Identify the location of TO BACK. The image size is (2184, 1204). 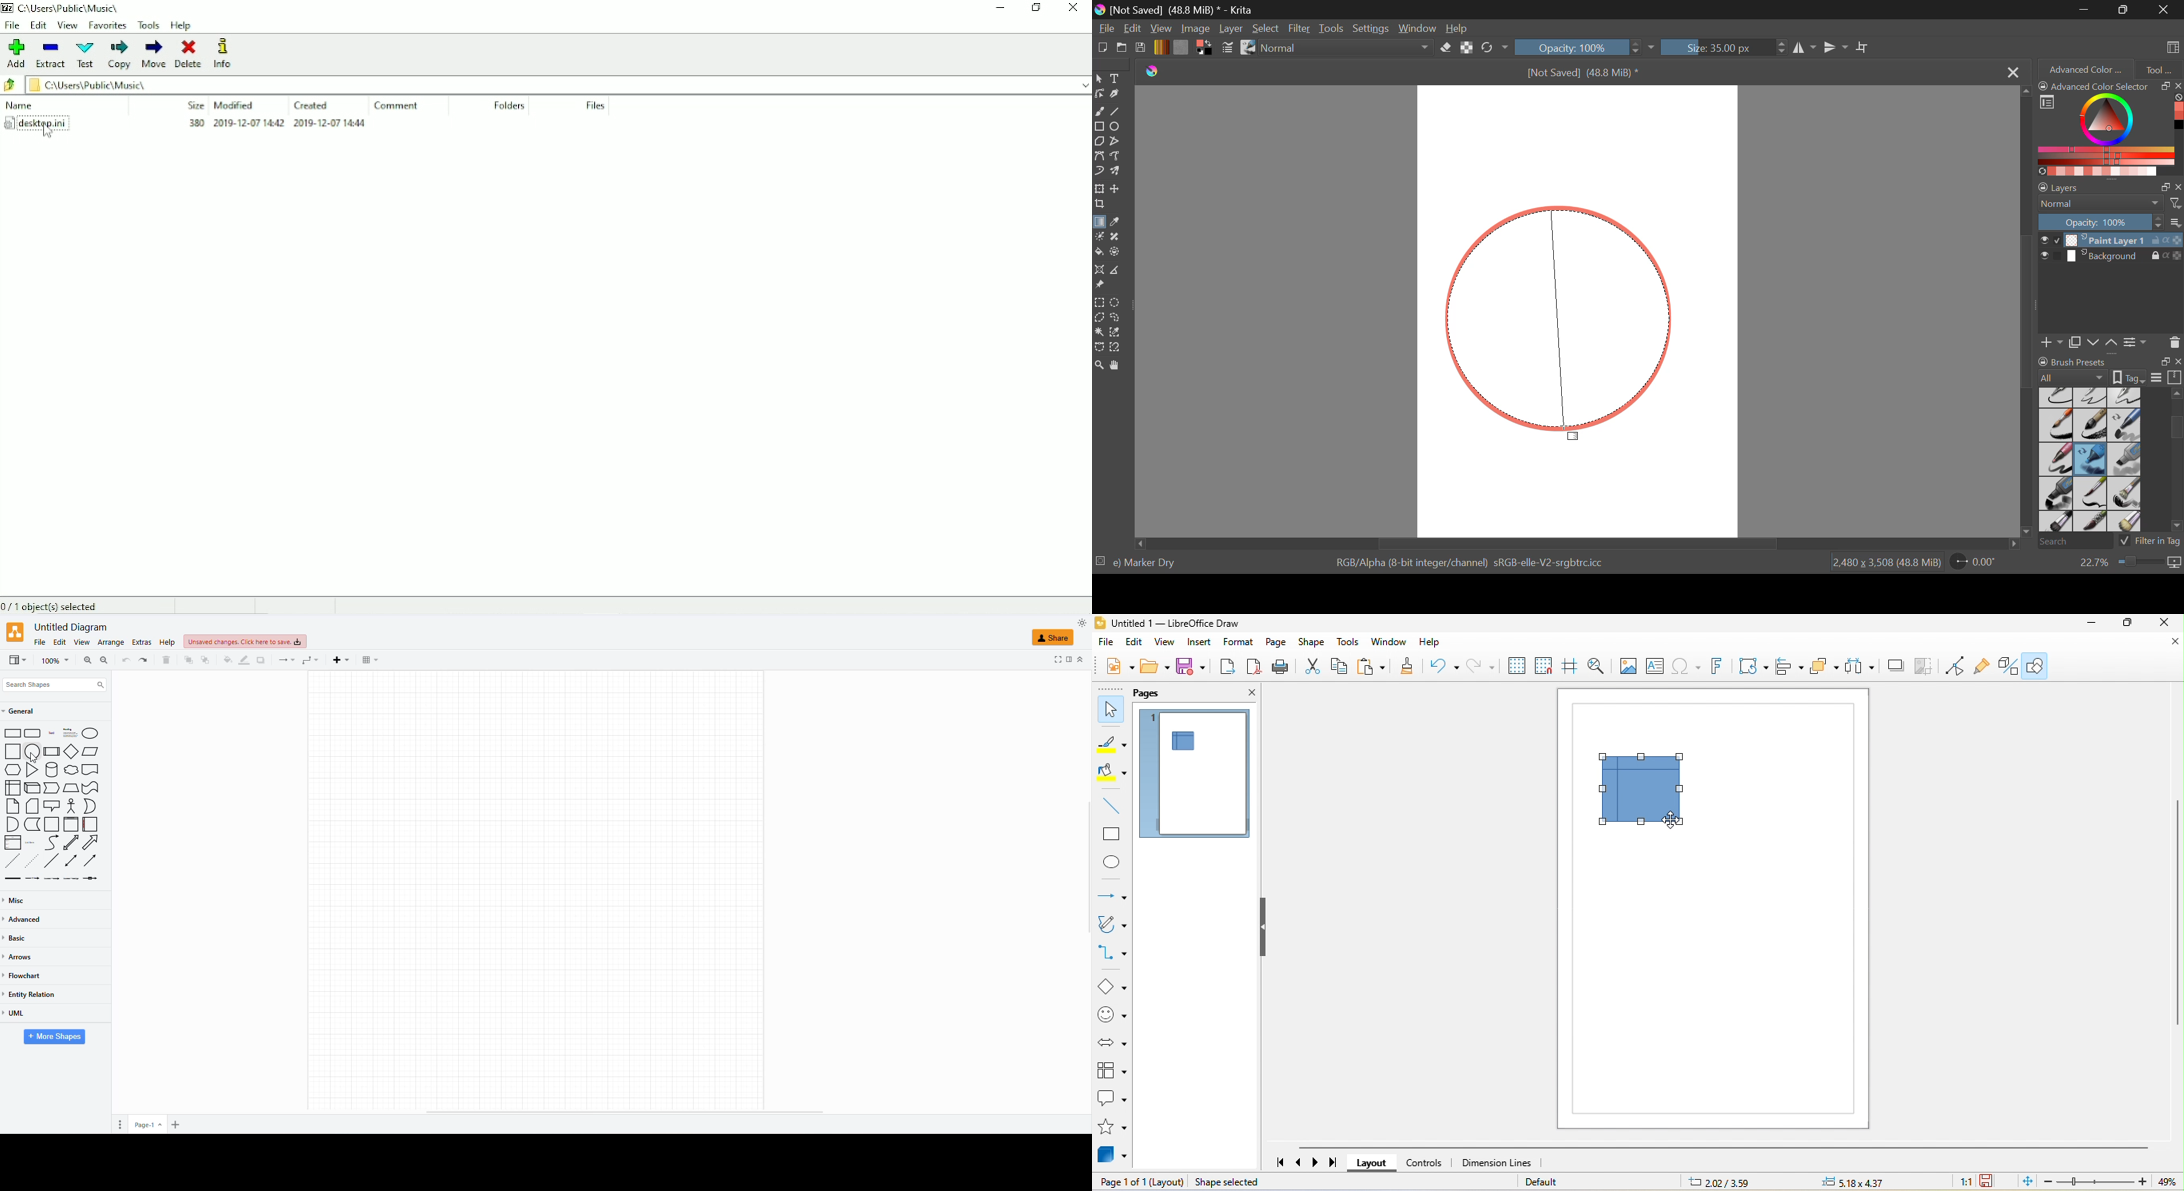
(203, 660).